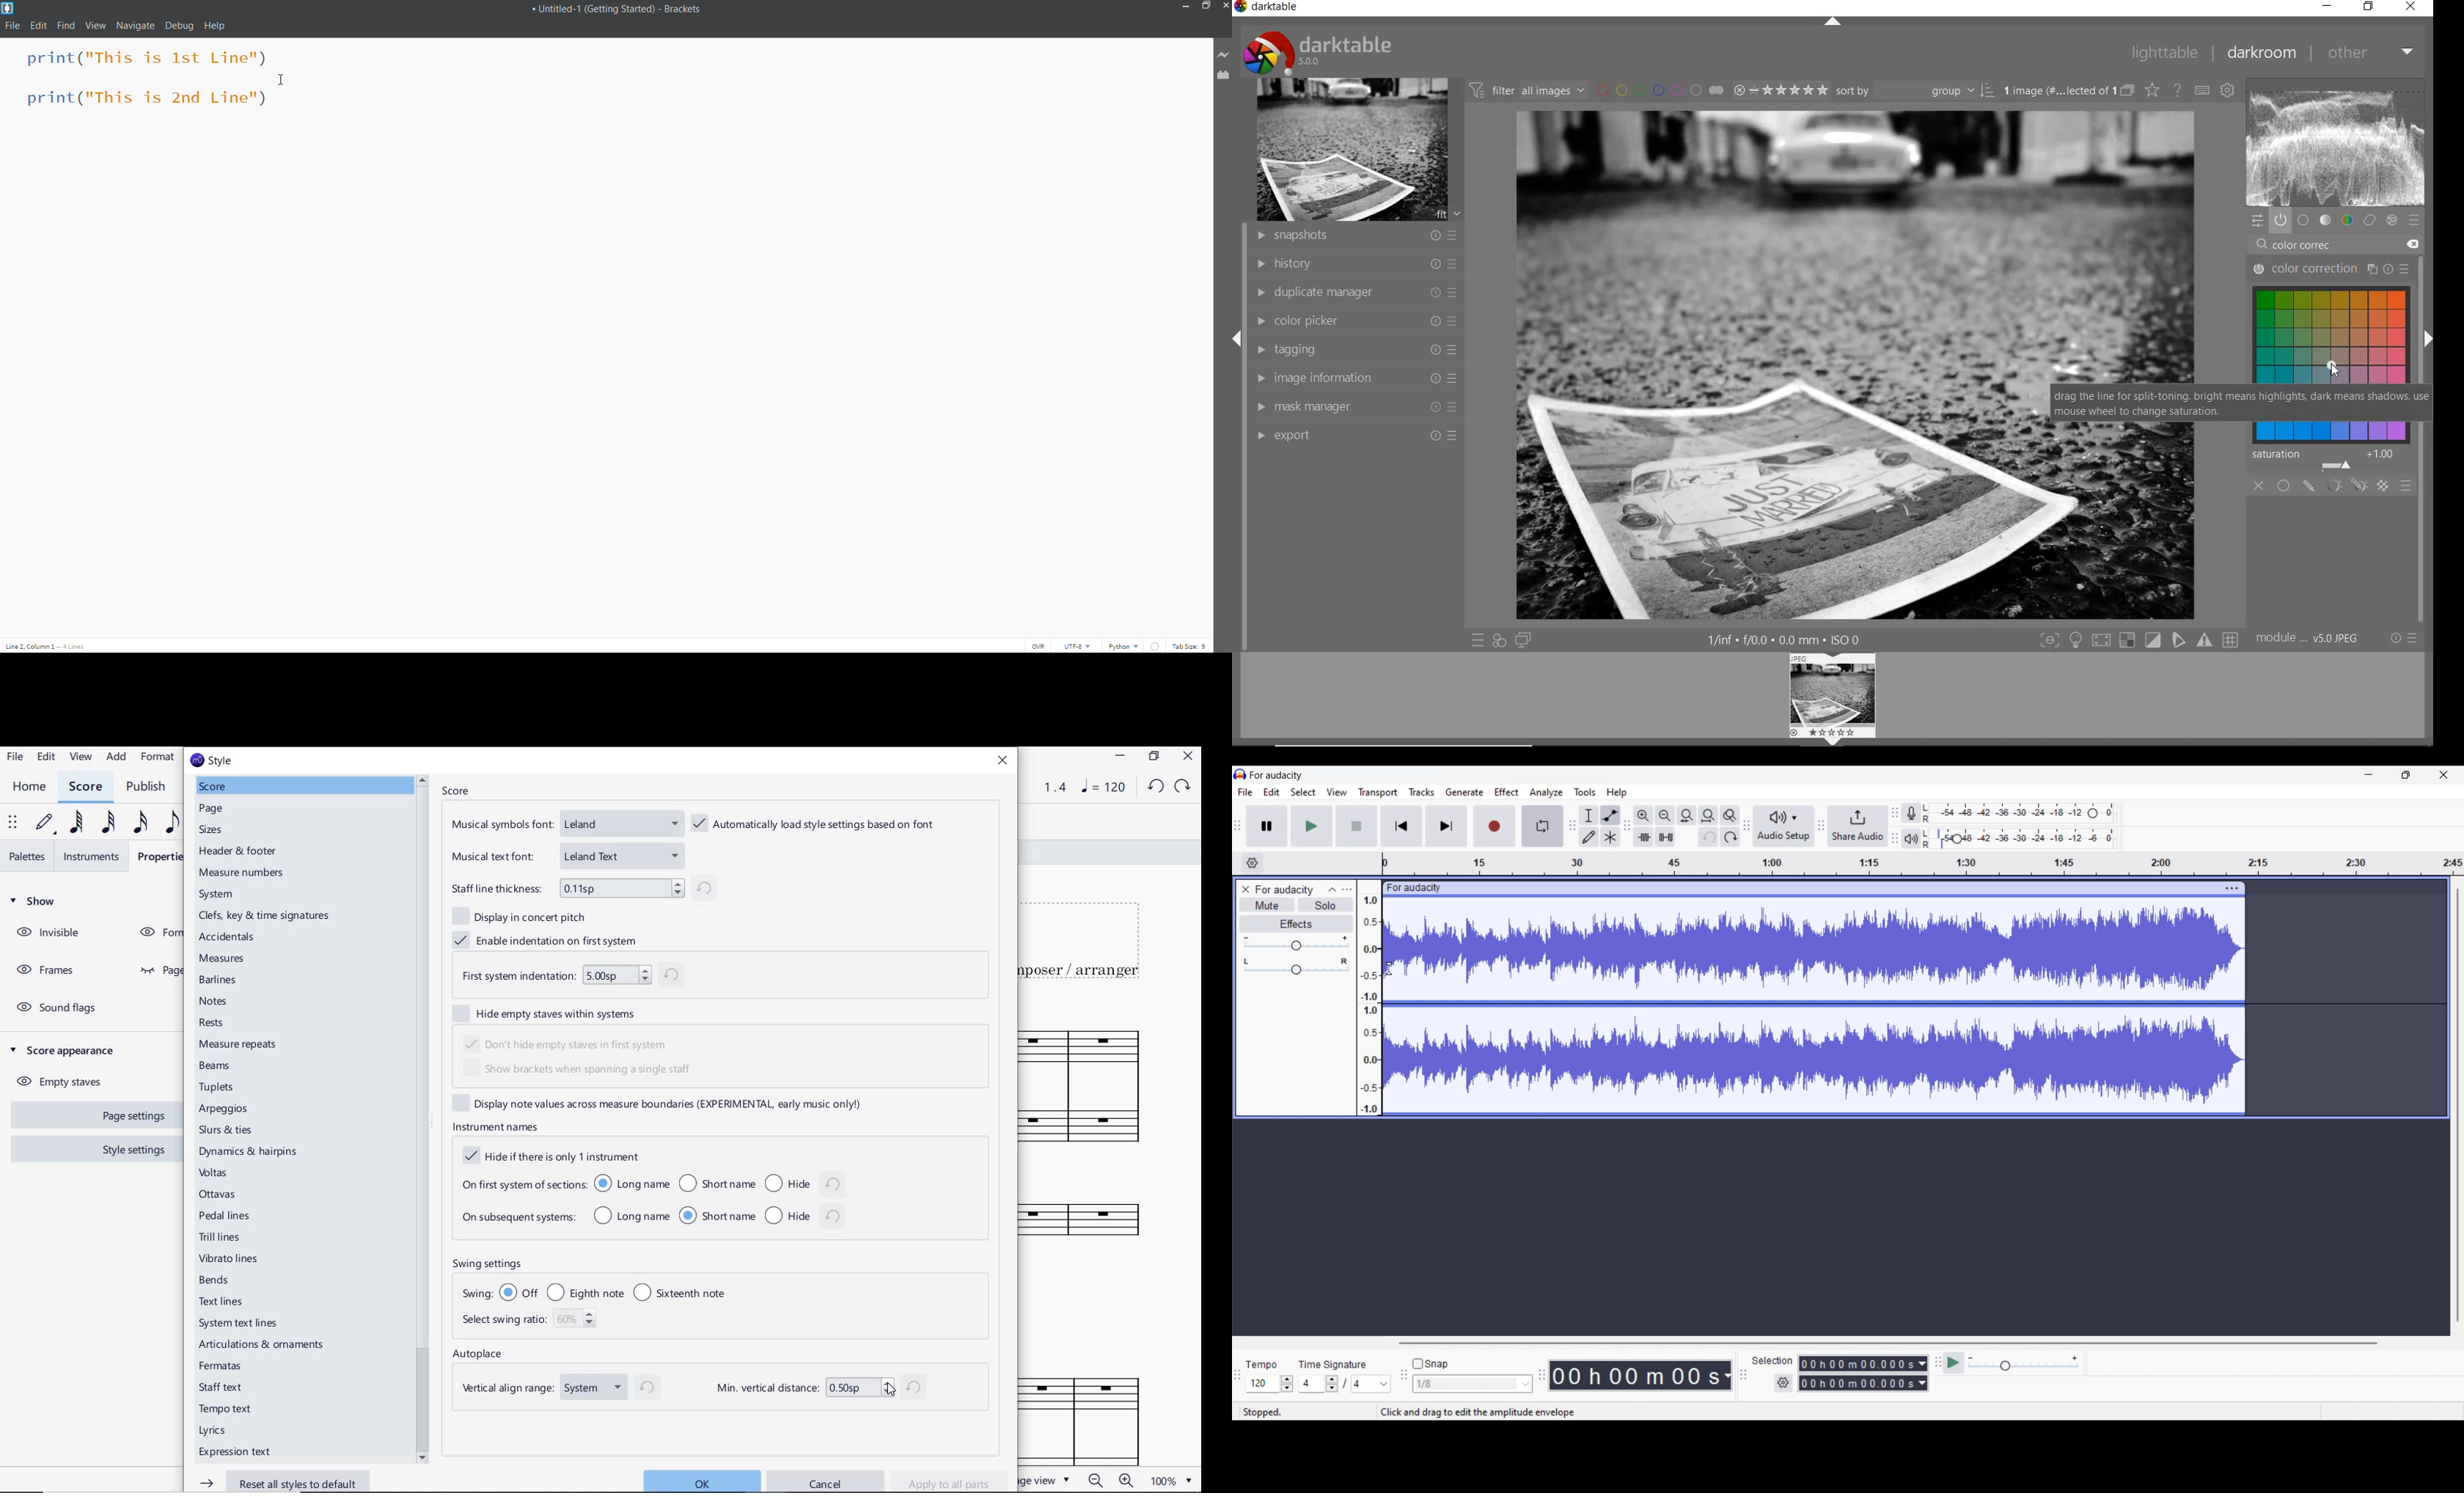 The height and width of the screenshot is (1512, 2464). What do you see at coordinates (1731, 815) in the screenshot?
I see `Zoom toggle` at bounding box center [1731, 815].